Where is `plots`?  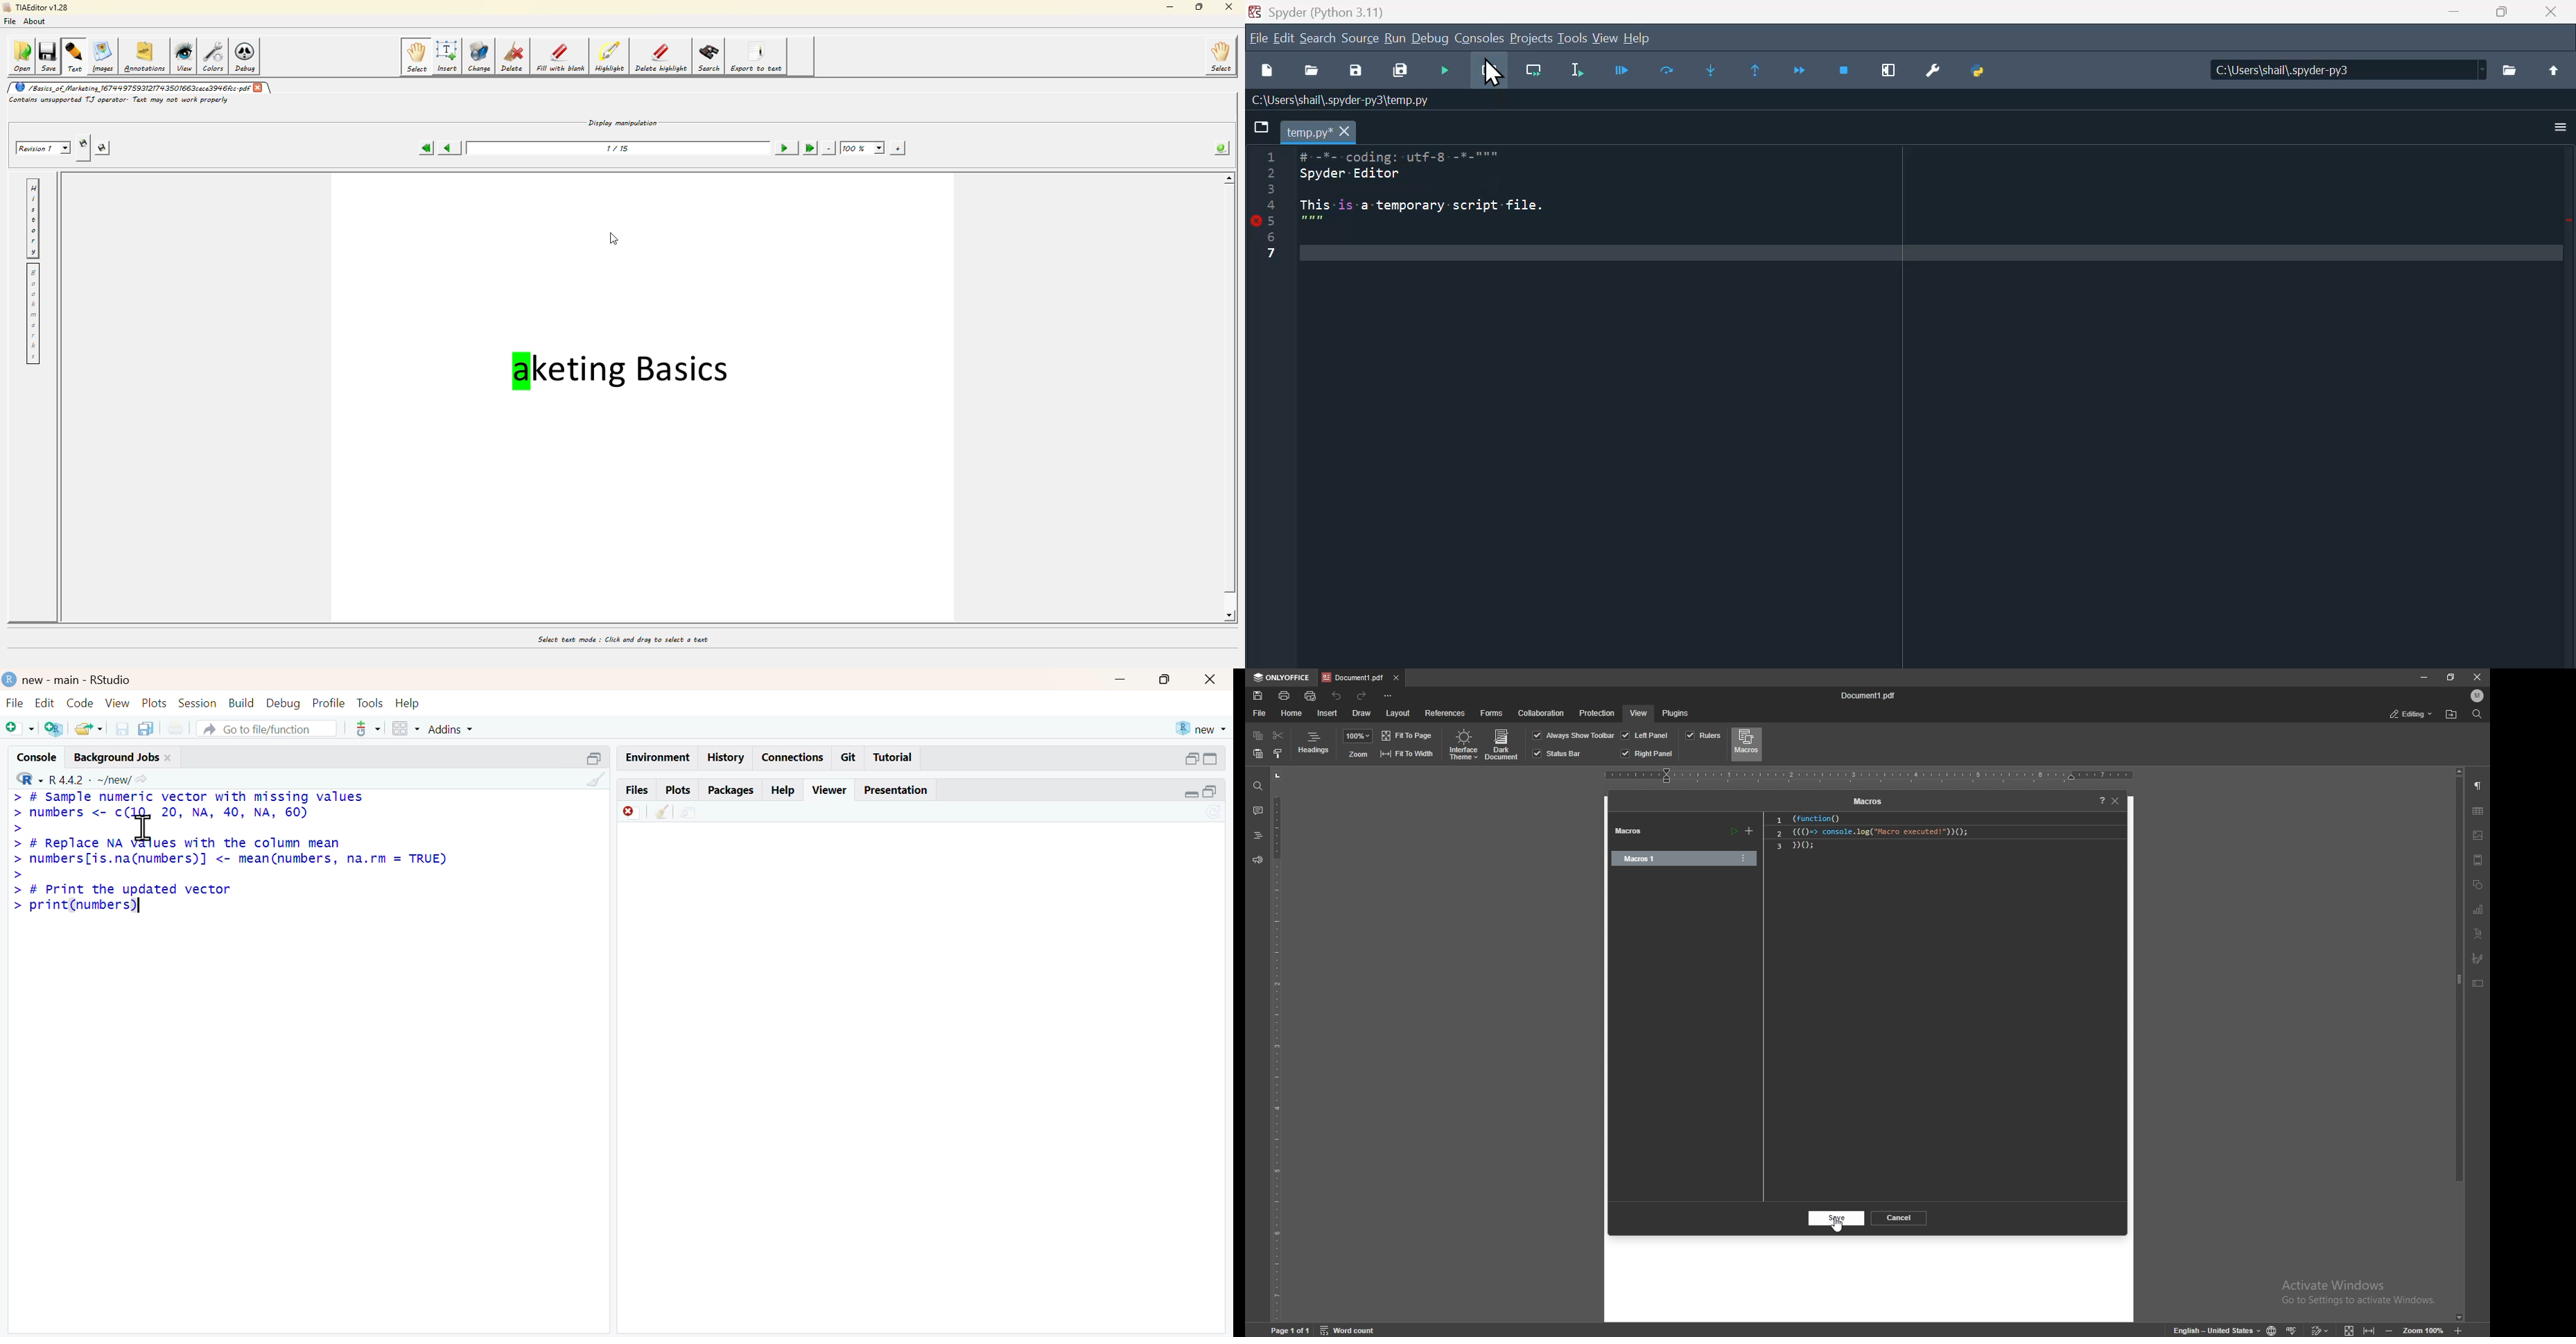
plots is located at coordinates (680, 790).